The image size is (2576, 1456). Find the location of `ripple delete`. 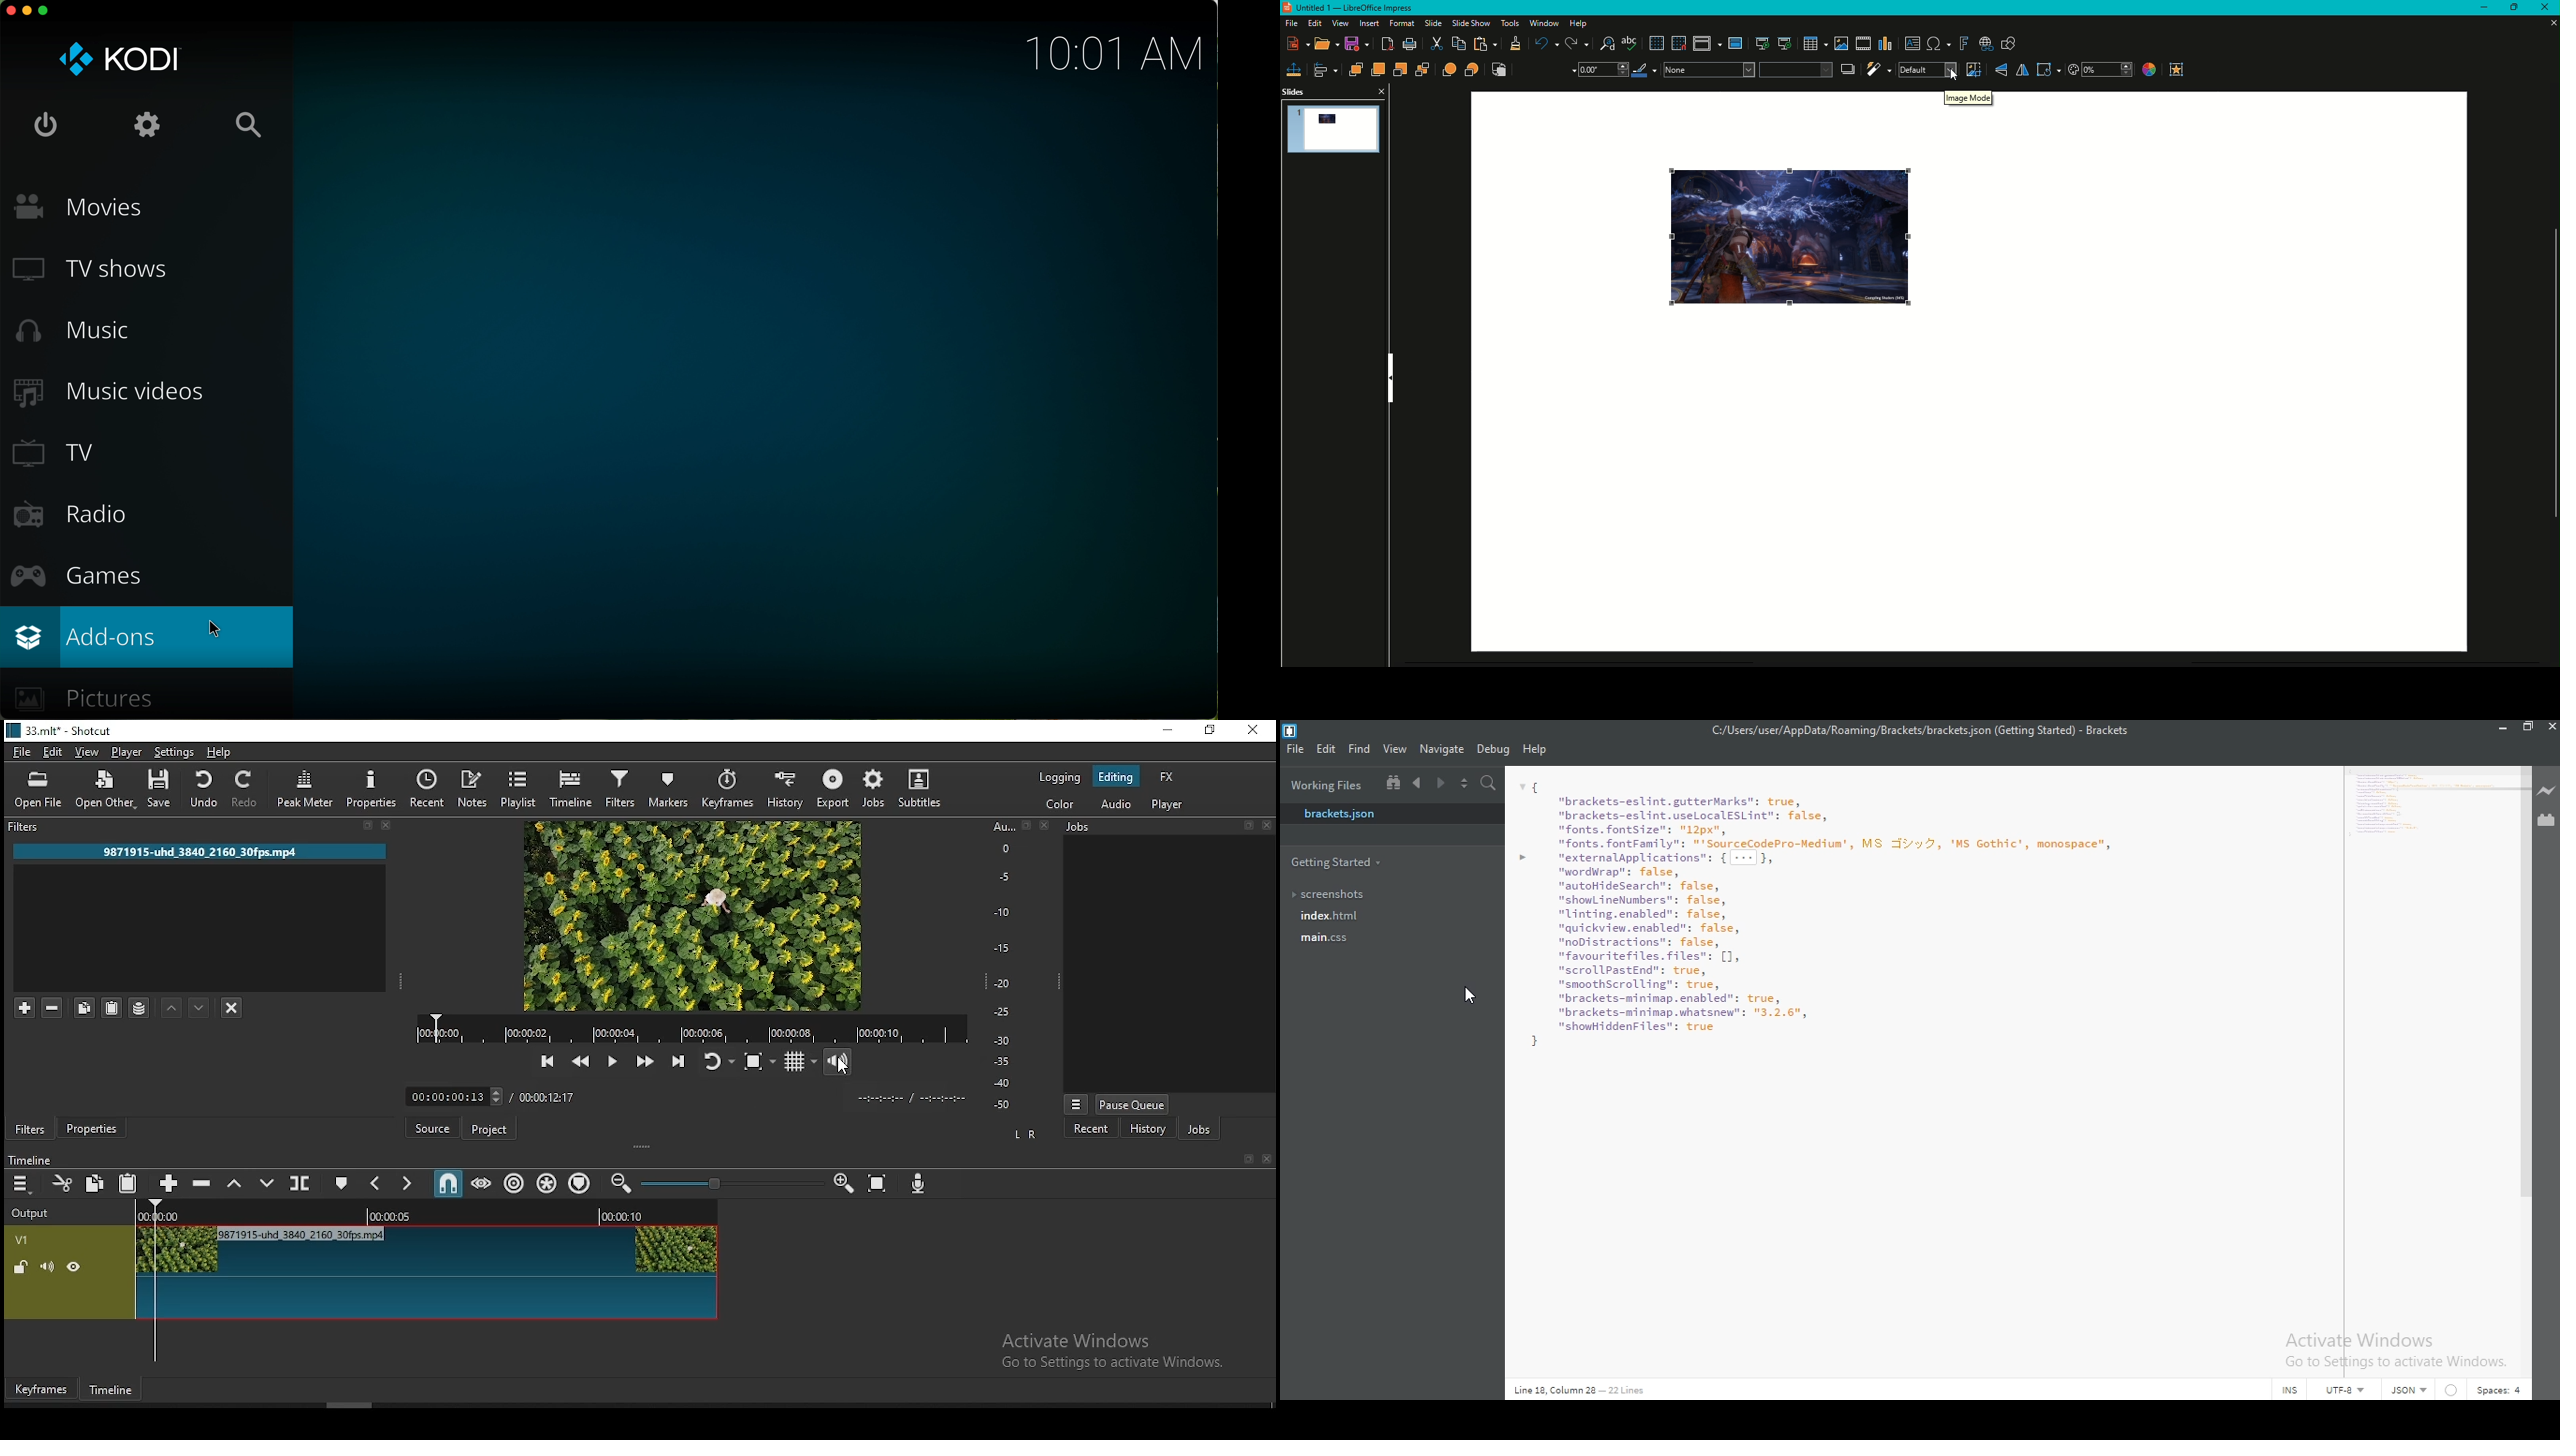

ripple delete is located at coordinates (205, 1185).